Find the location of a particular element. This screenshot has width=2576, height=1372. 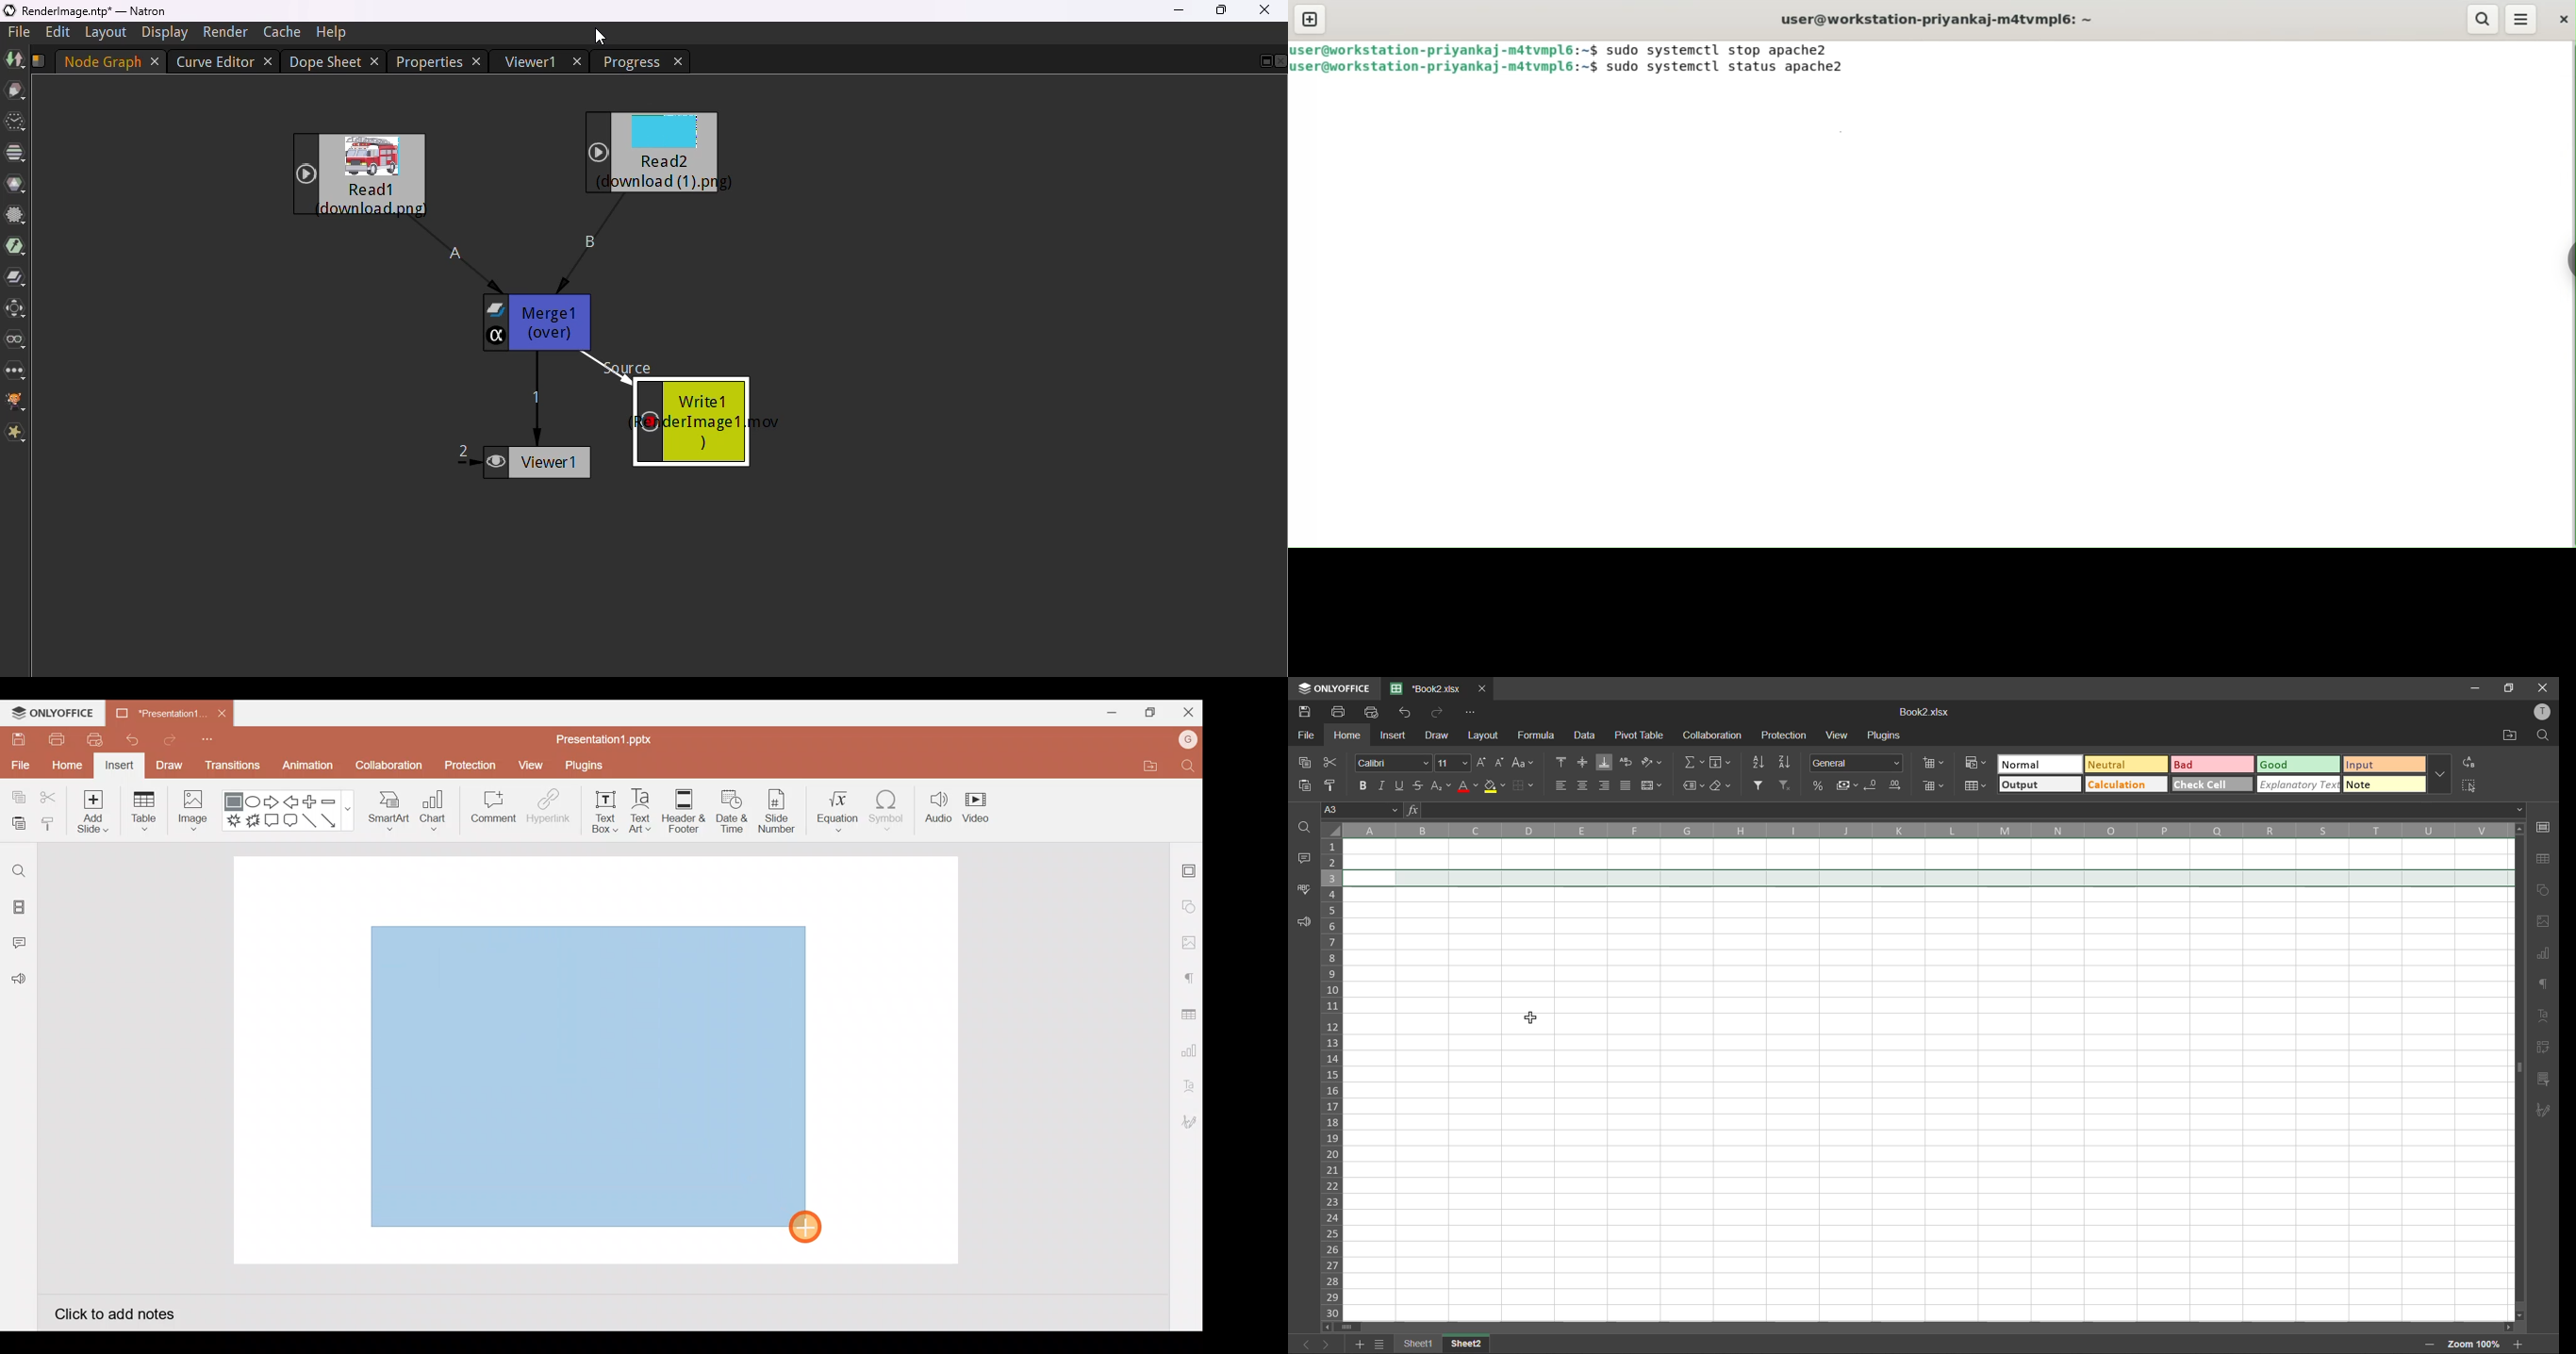

Equation is located at coordinates (839, 807).